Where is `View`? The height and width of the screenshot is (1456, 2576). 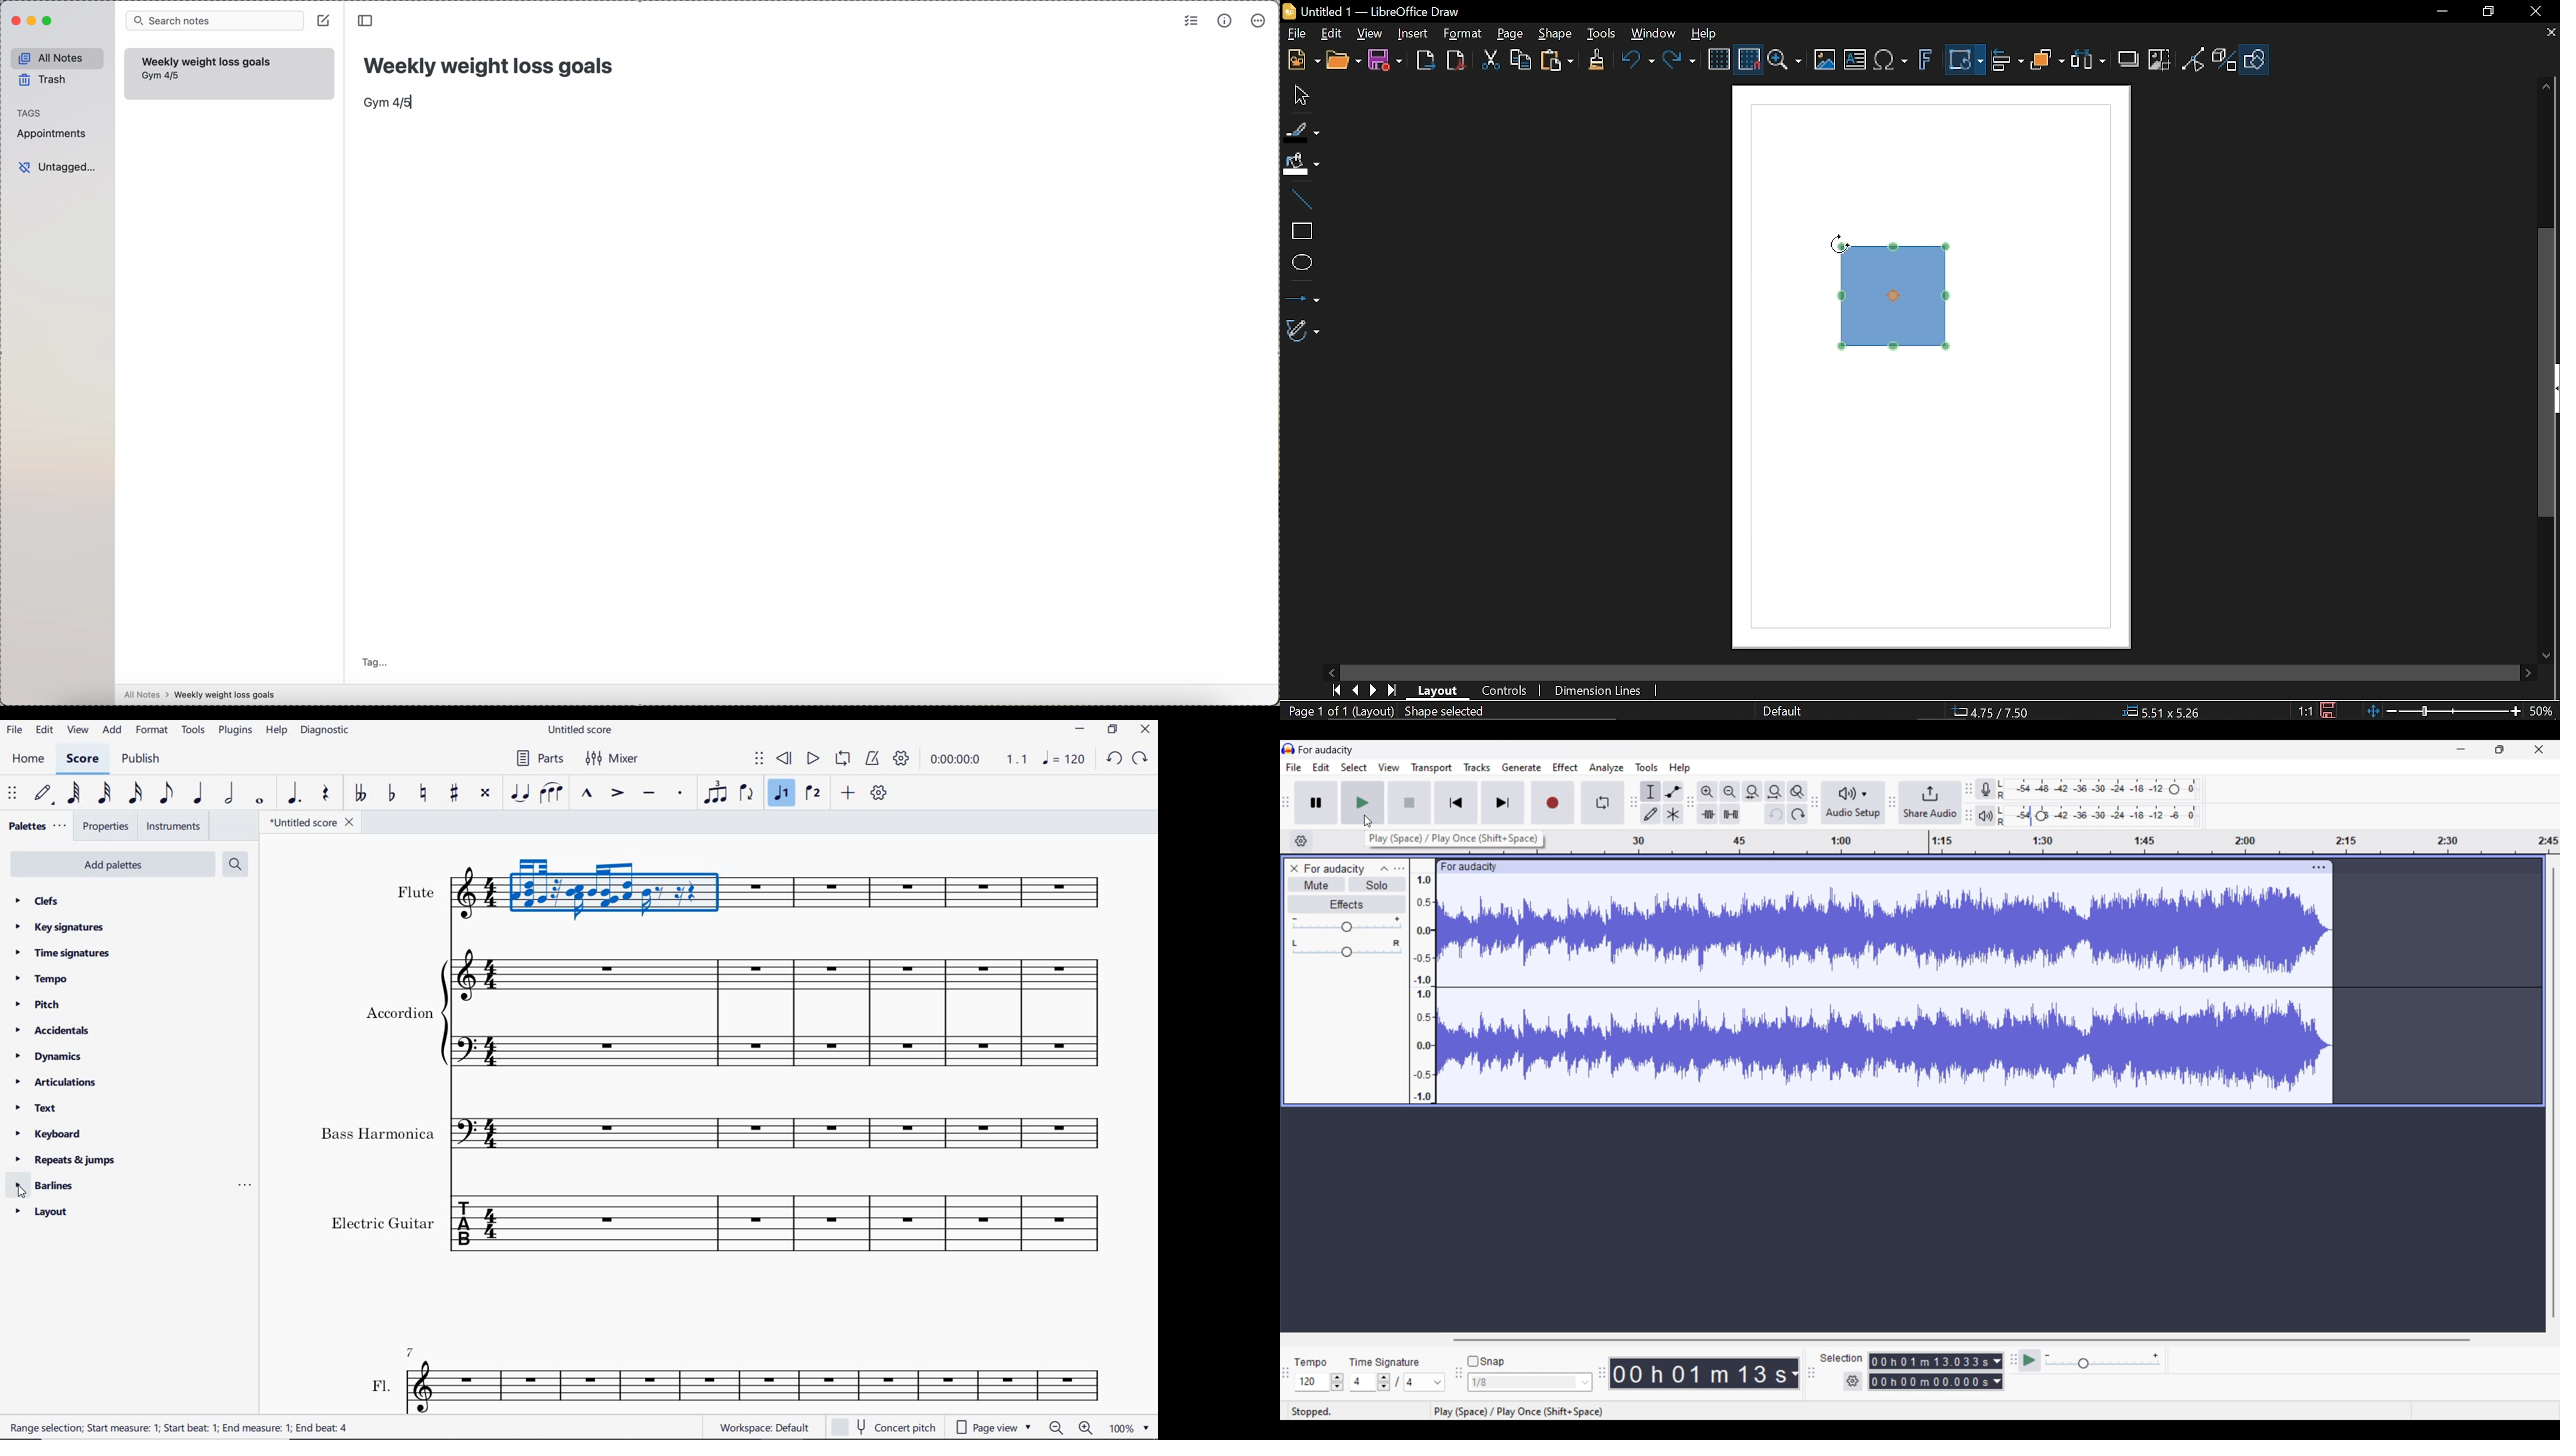
View is located at coordinates (1368, 35).